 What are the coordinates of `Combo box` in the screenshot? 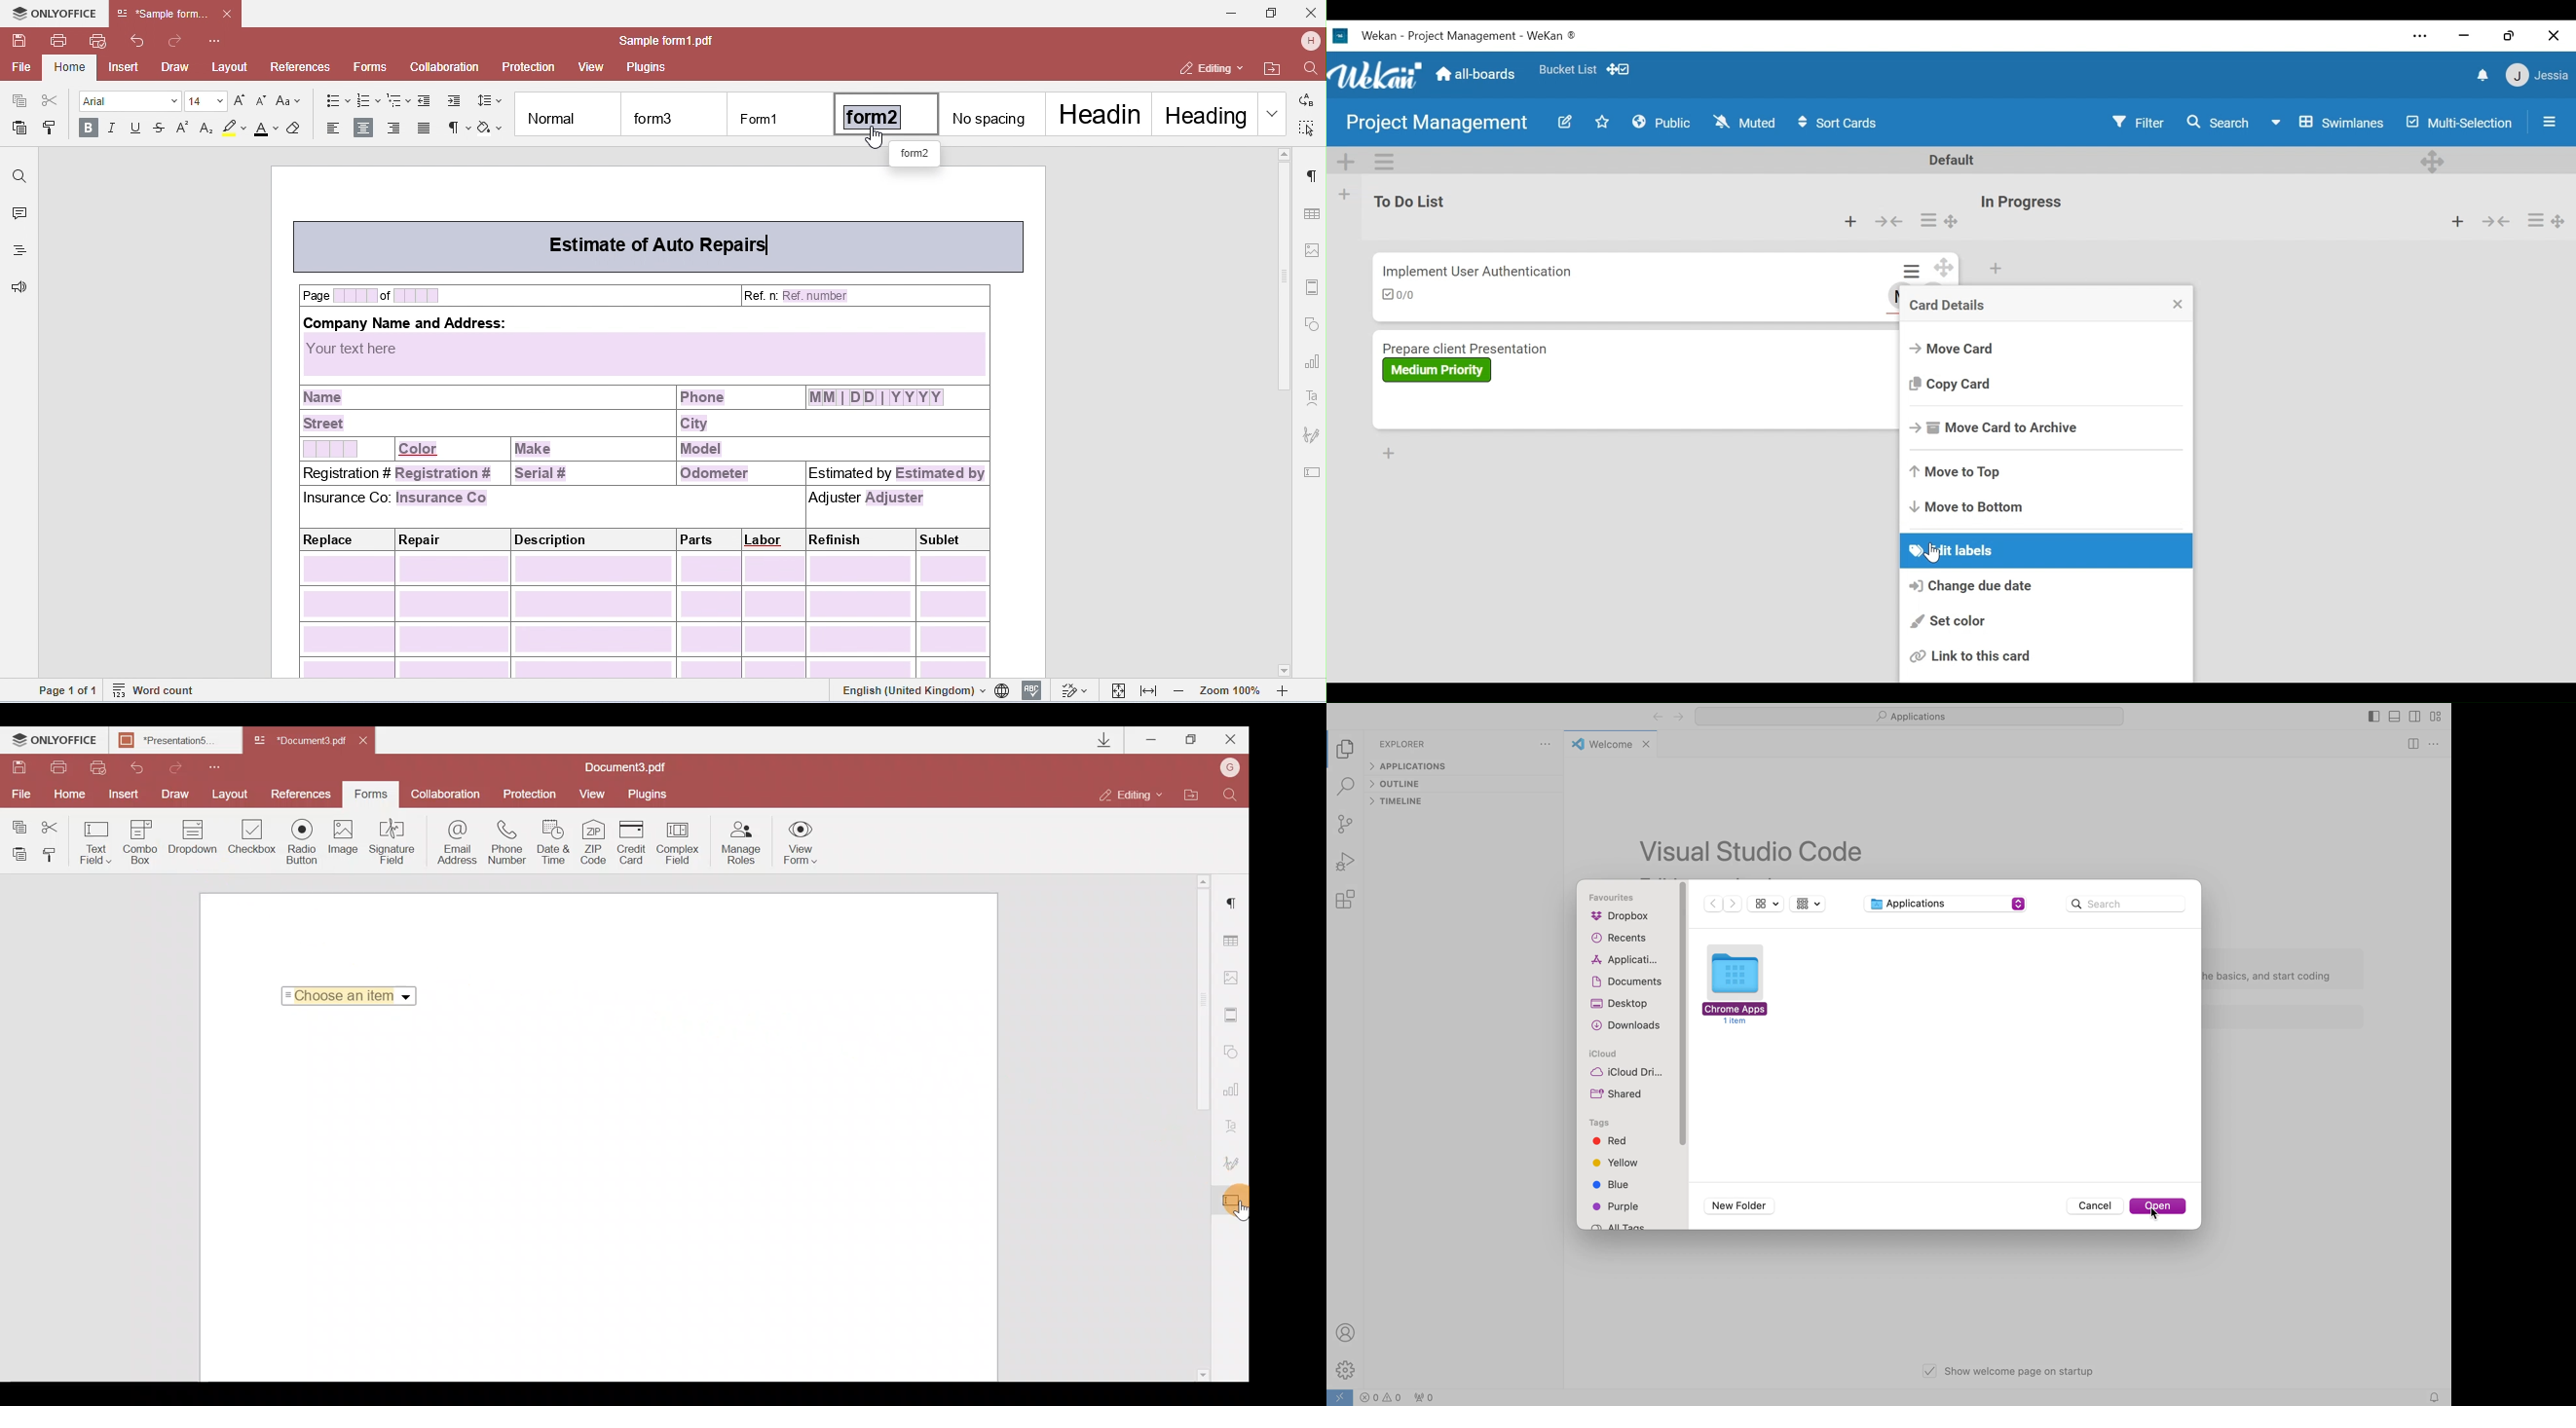 It's located at (139, 842).